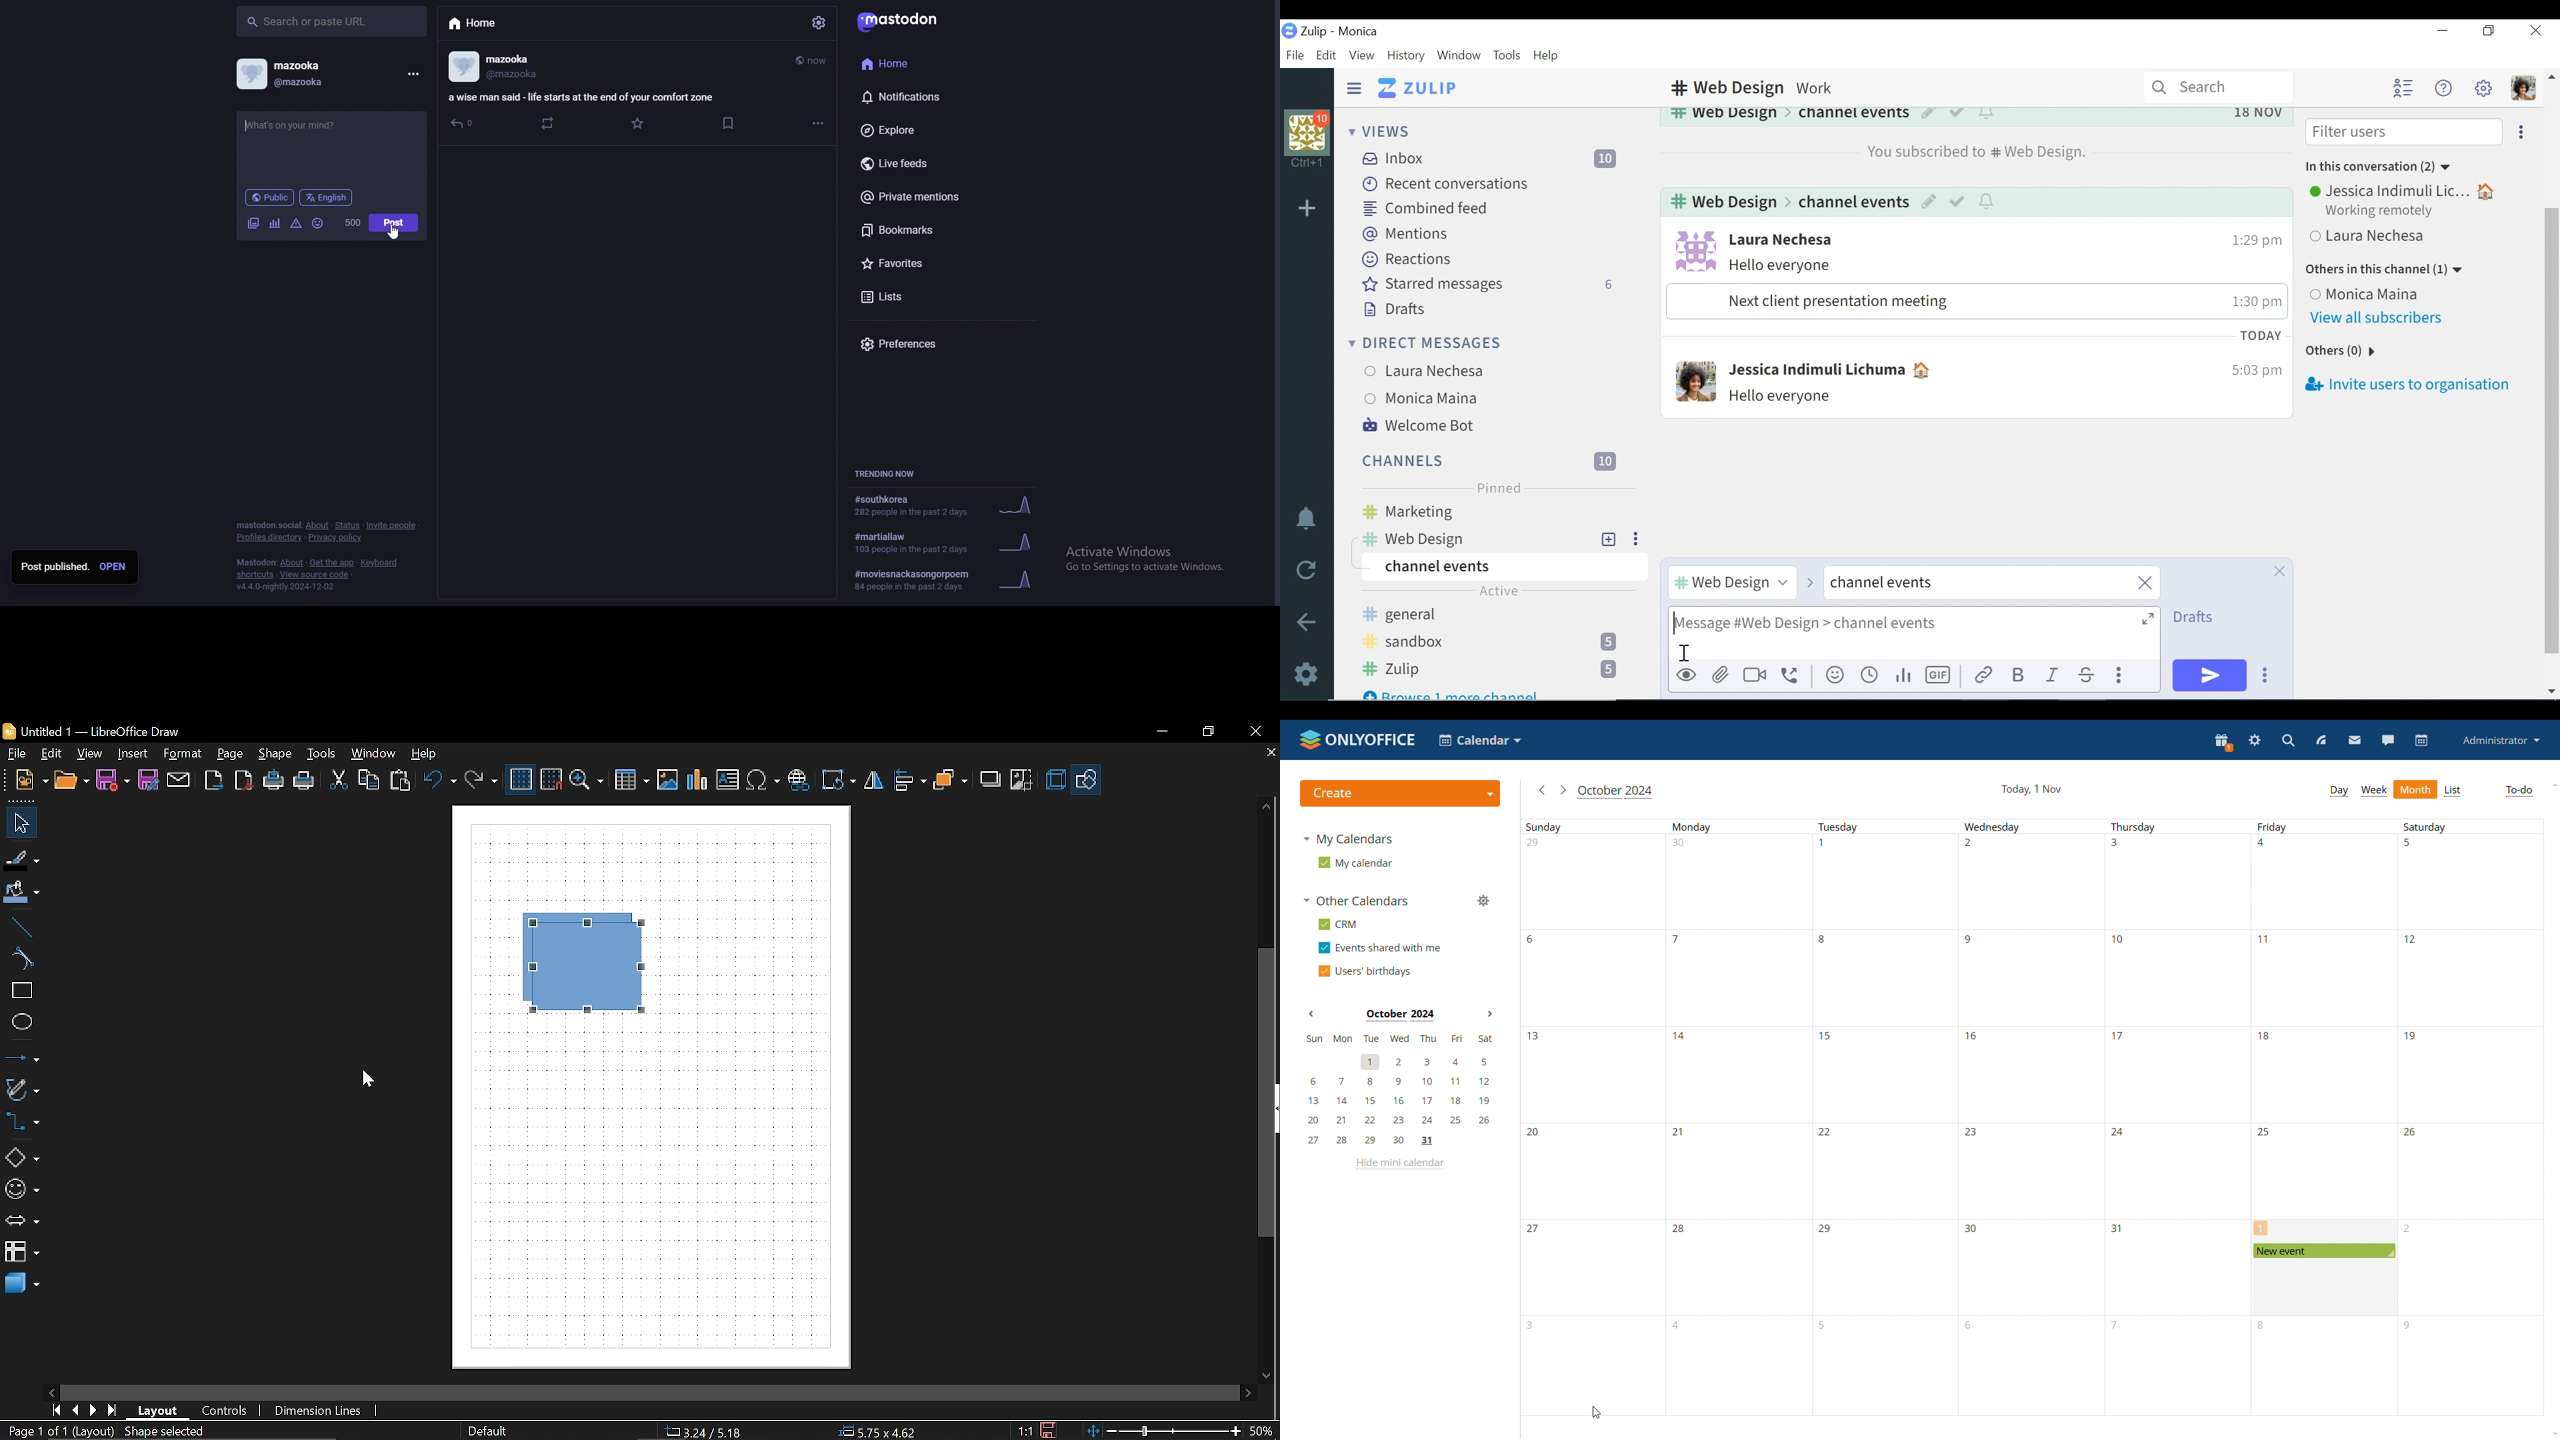  I want to click on trending, so click(945, 505).